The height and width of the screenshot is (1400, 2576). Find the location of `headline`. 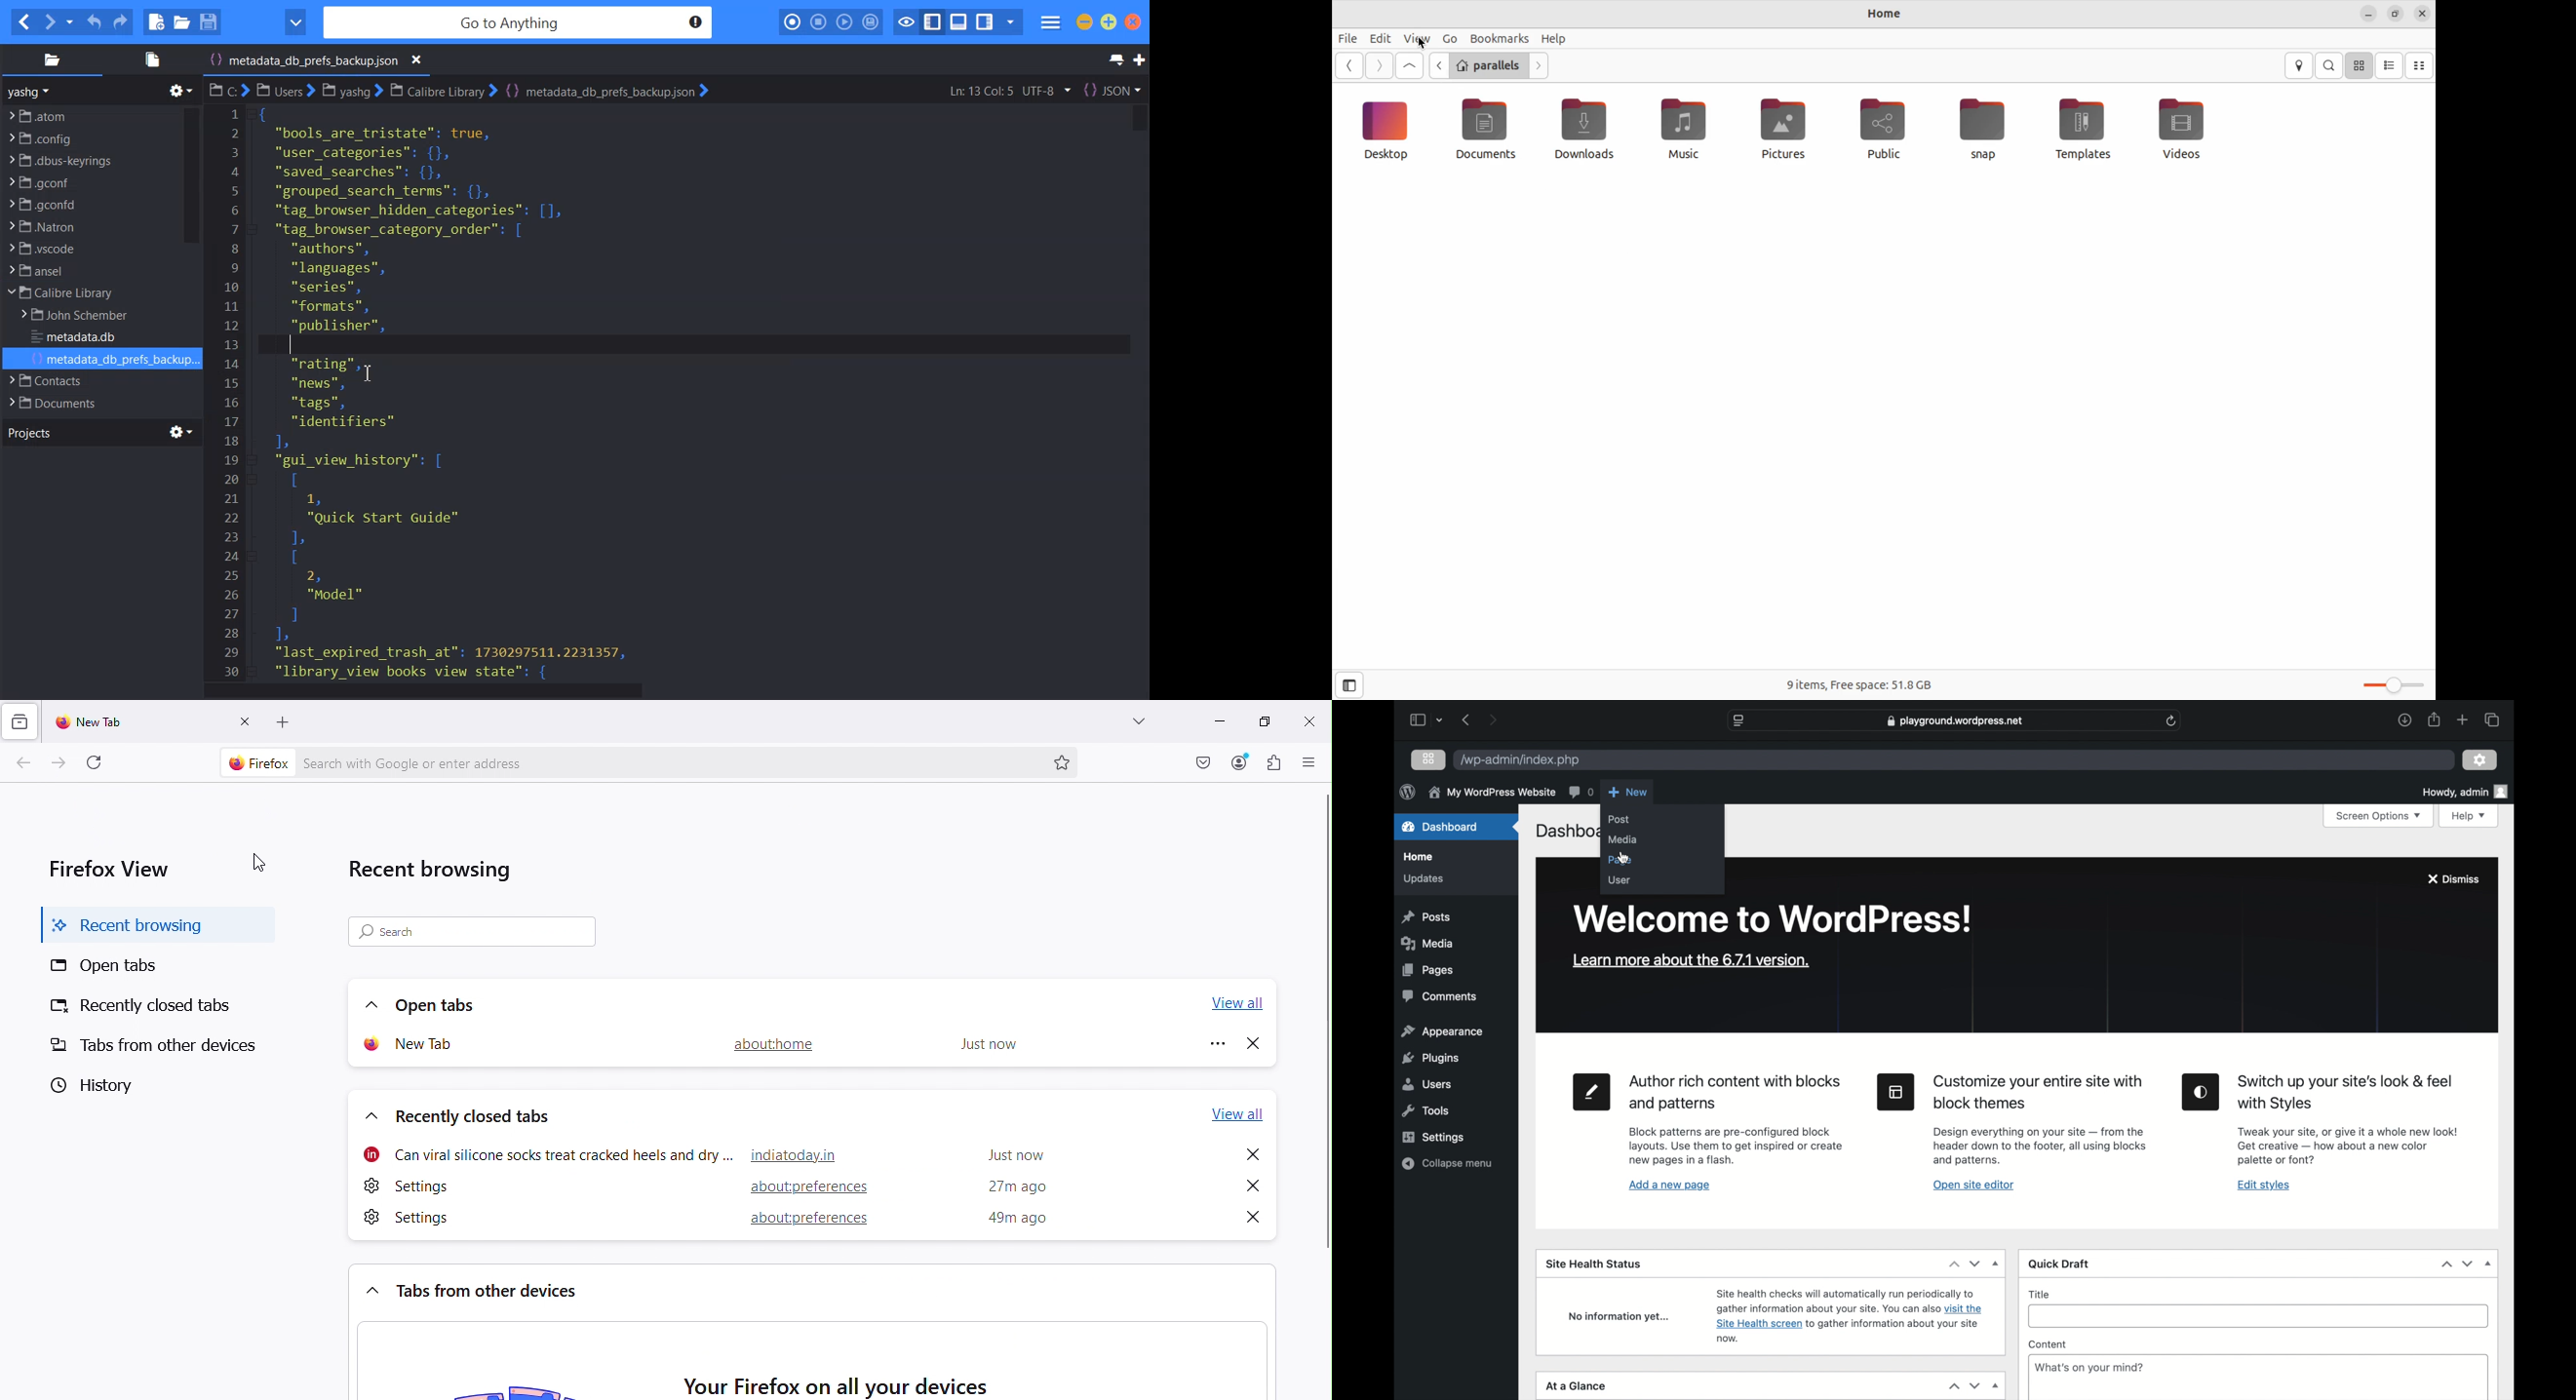

headline is located at coordinates (2346, 1093).